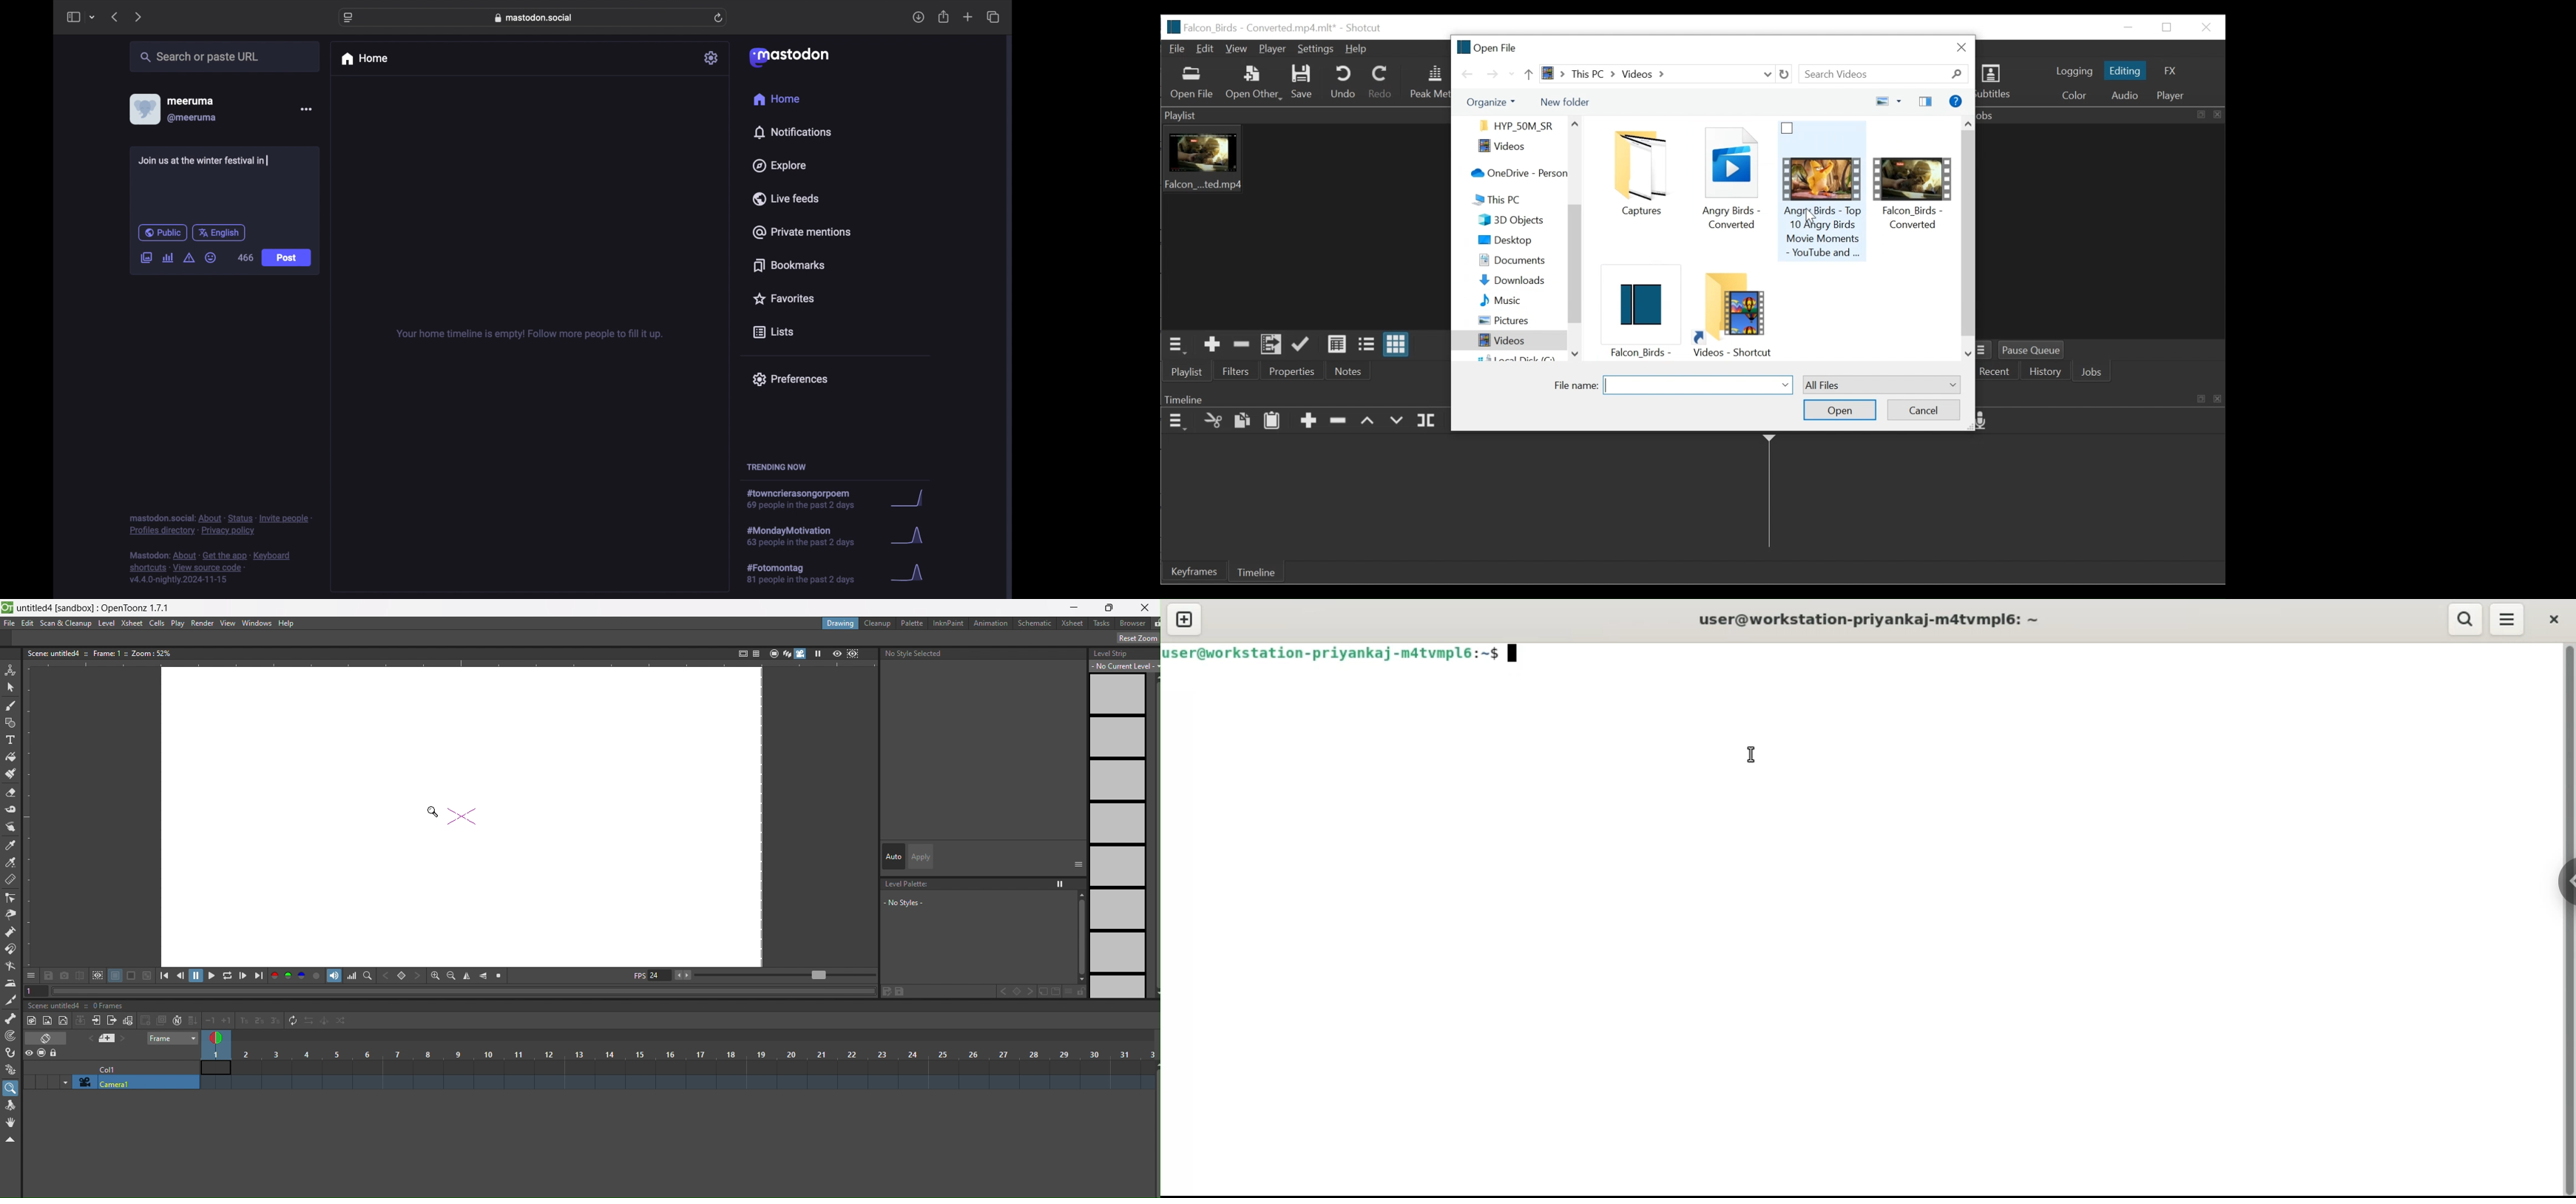 The width and height of the screenshot is (2576, 1204). What do you see at coordinates (1915, 186) in the screenshot?
I see `Falcon_birds - converted` at bounding box center [1915, 186].